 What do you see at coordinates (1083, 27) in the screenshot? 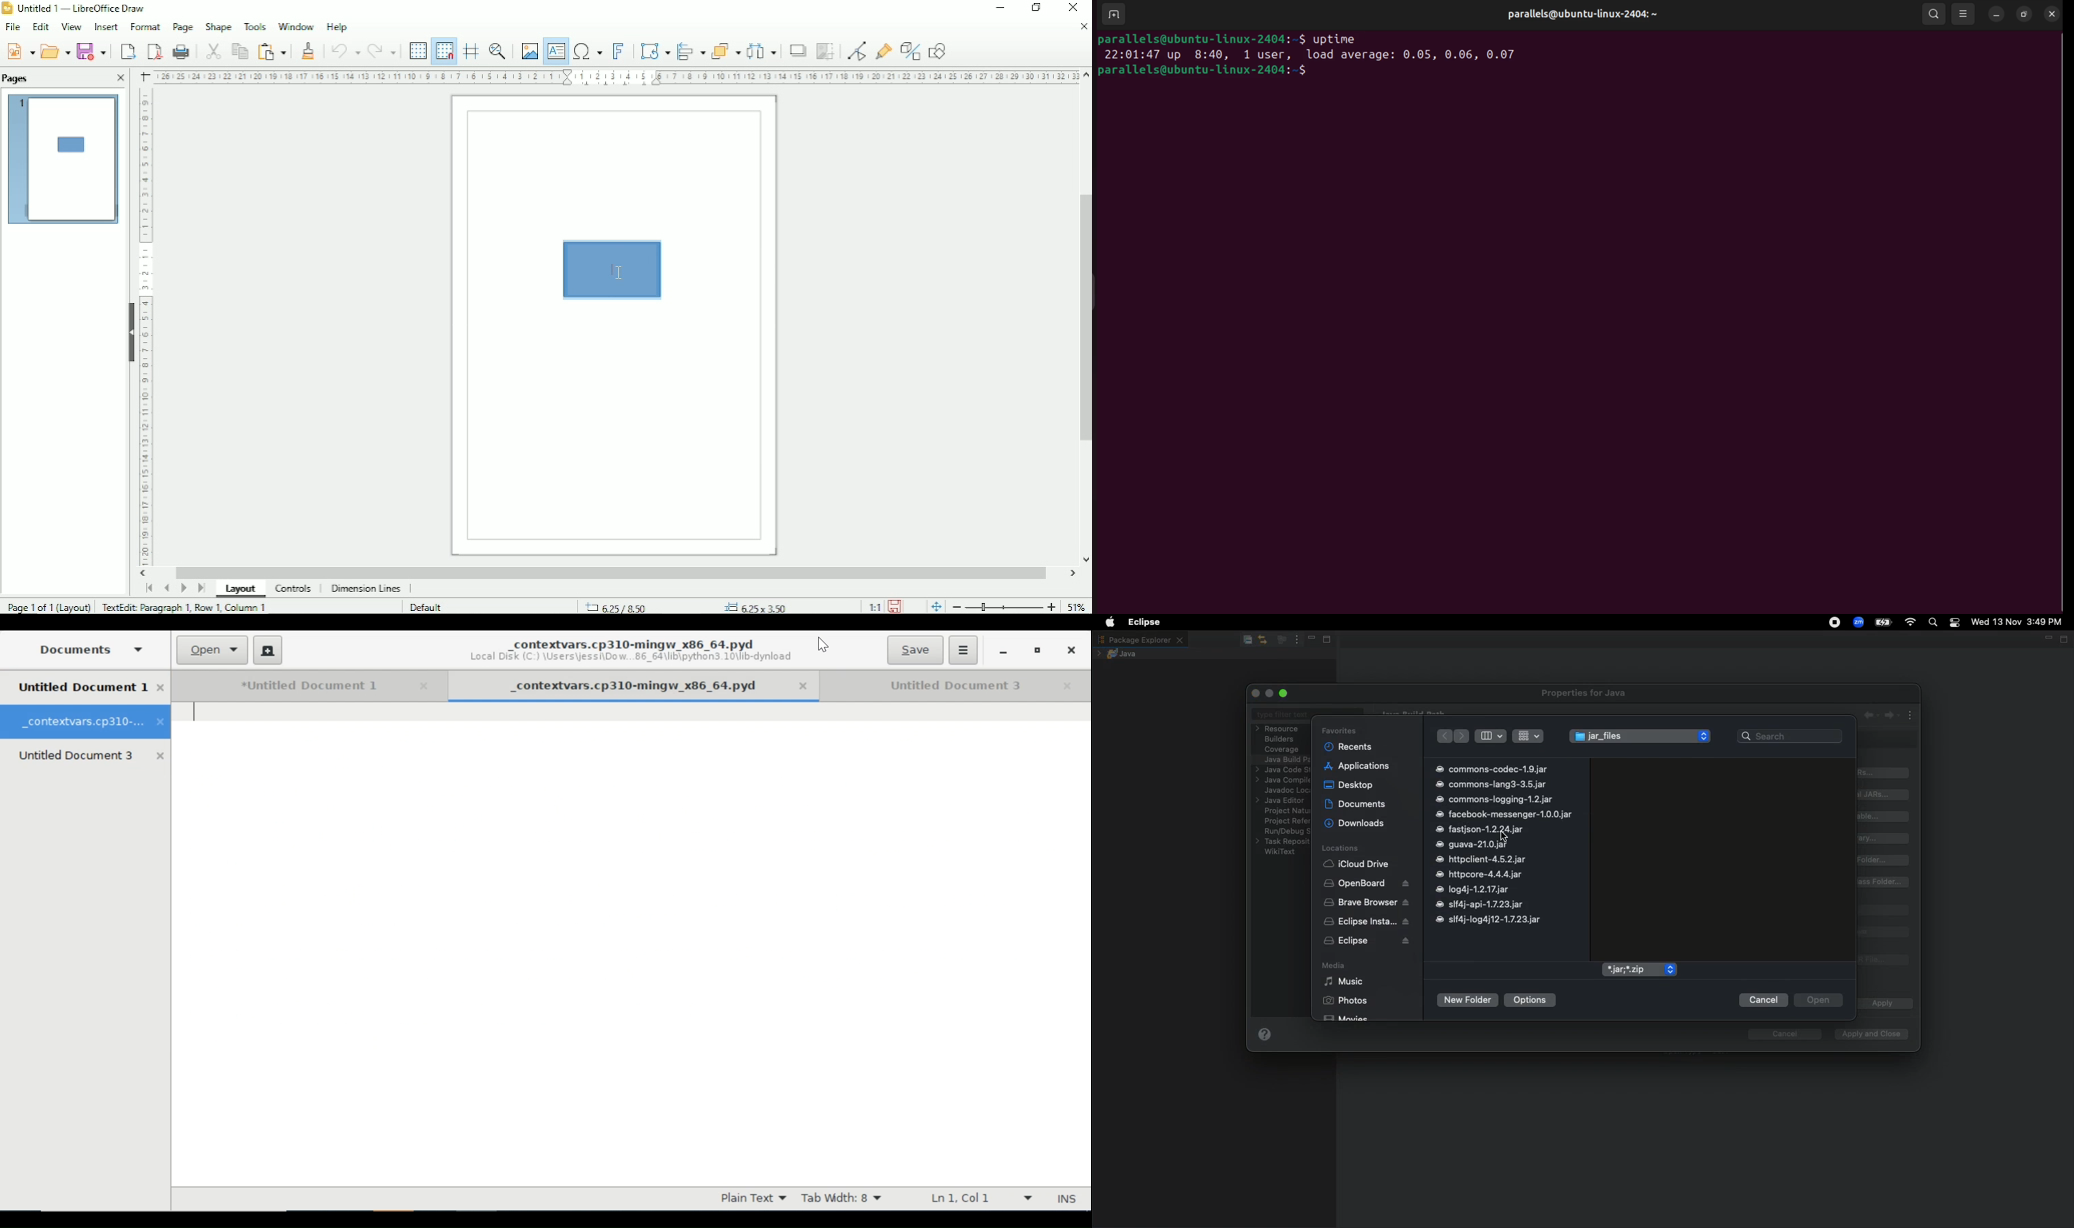
I see `Close` at bounding box center [1083, 27].